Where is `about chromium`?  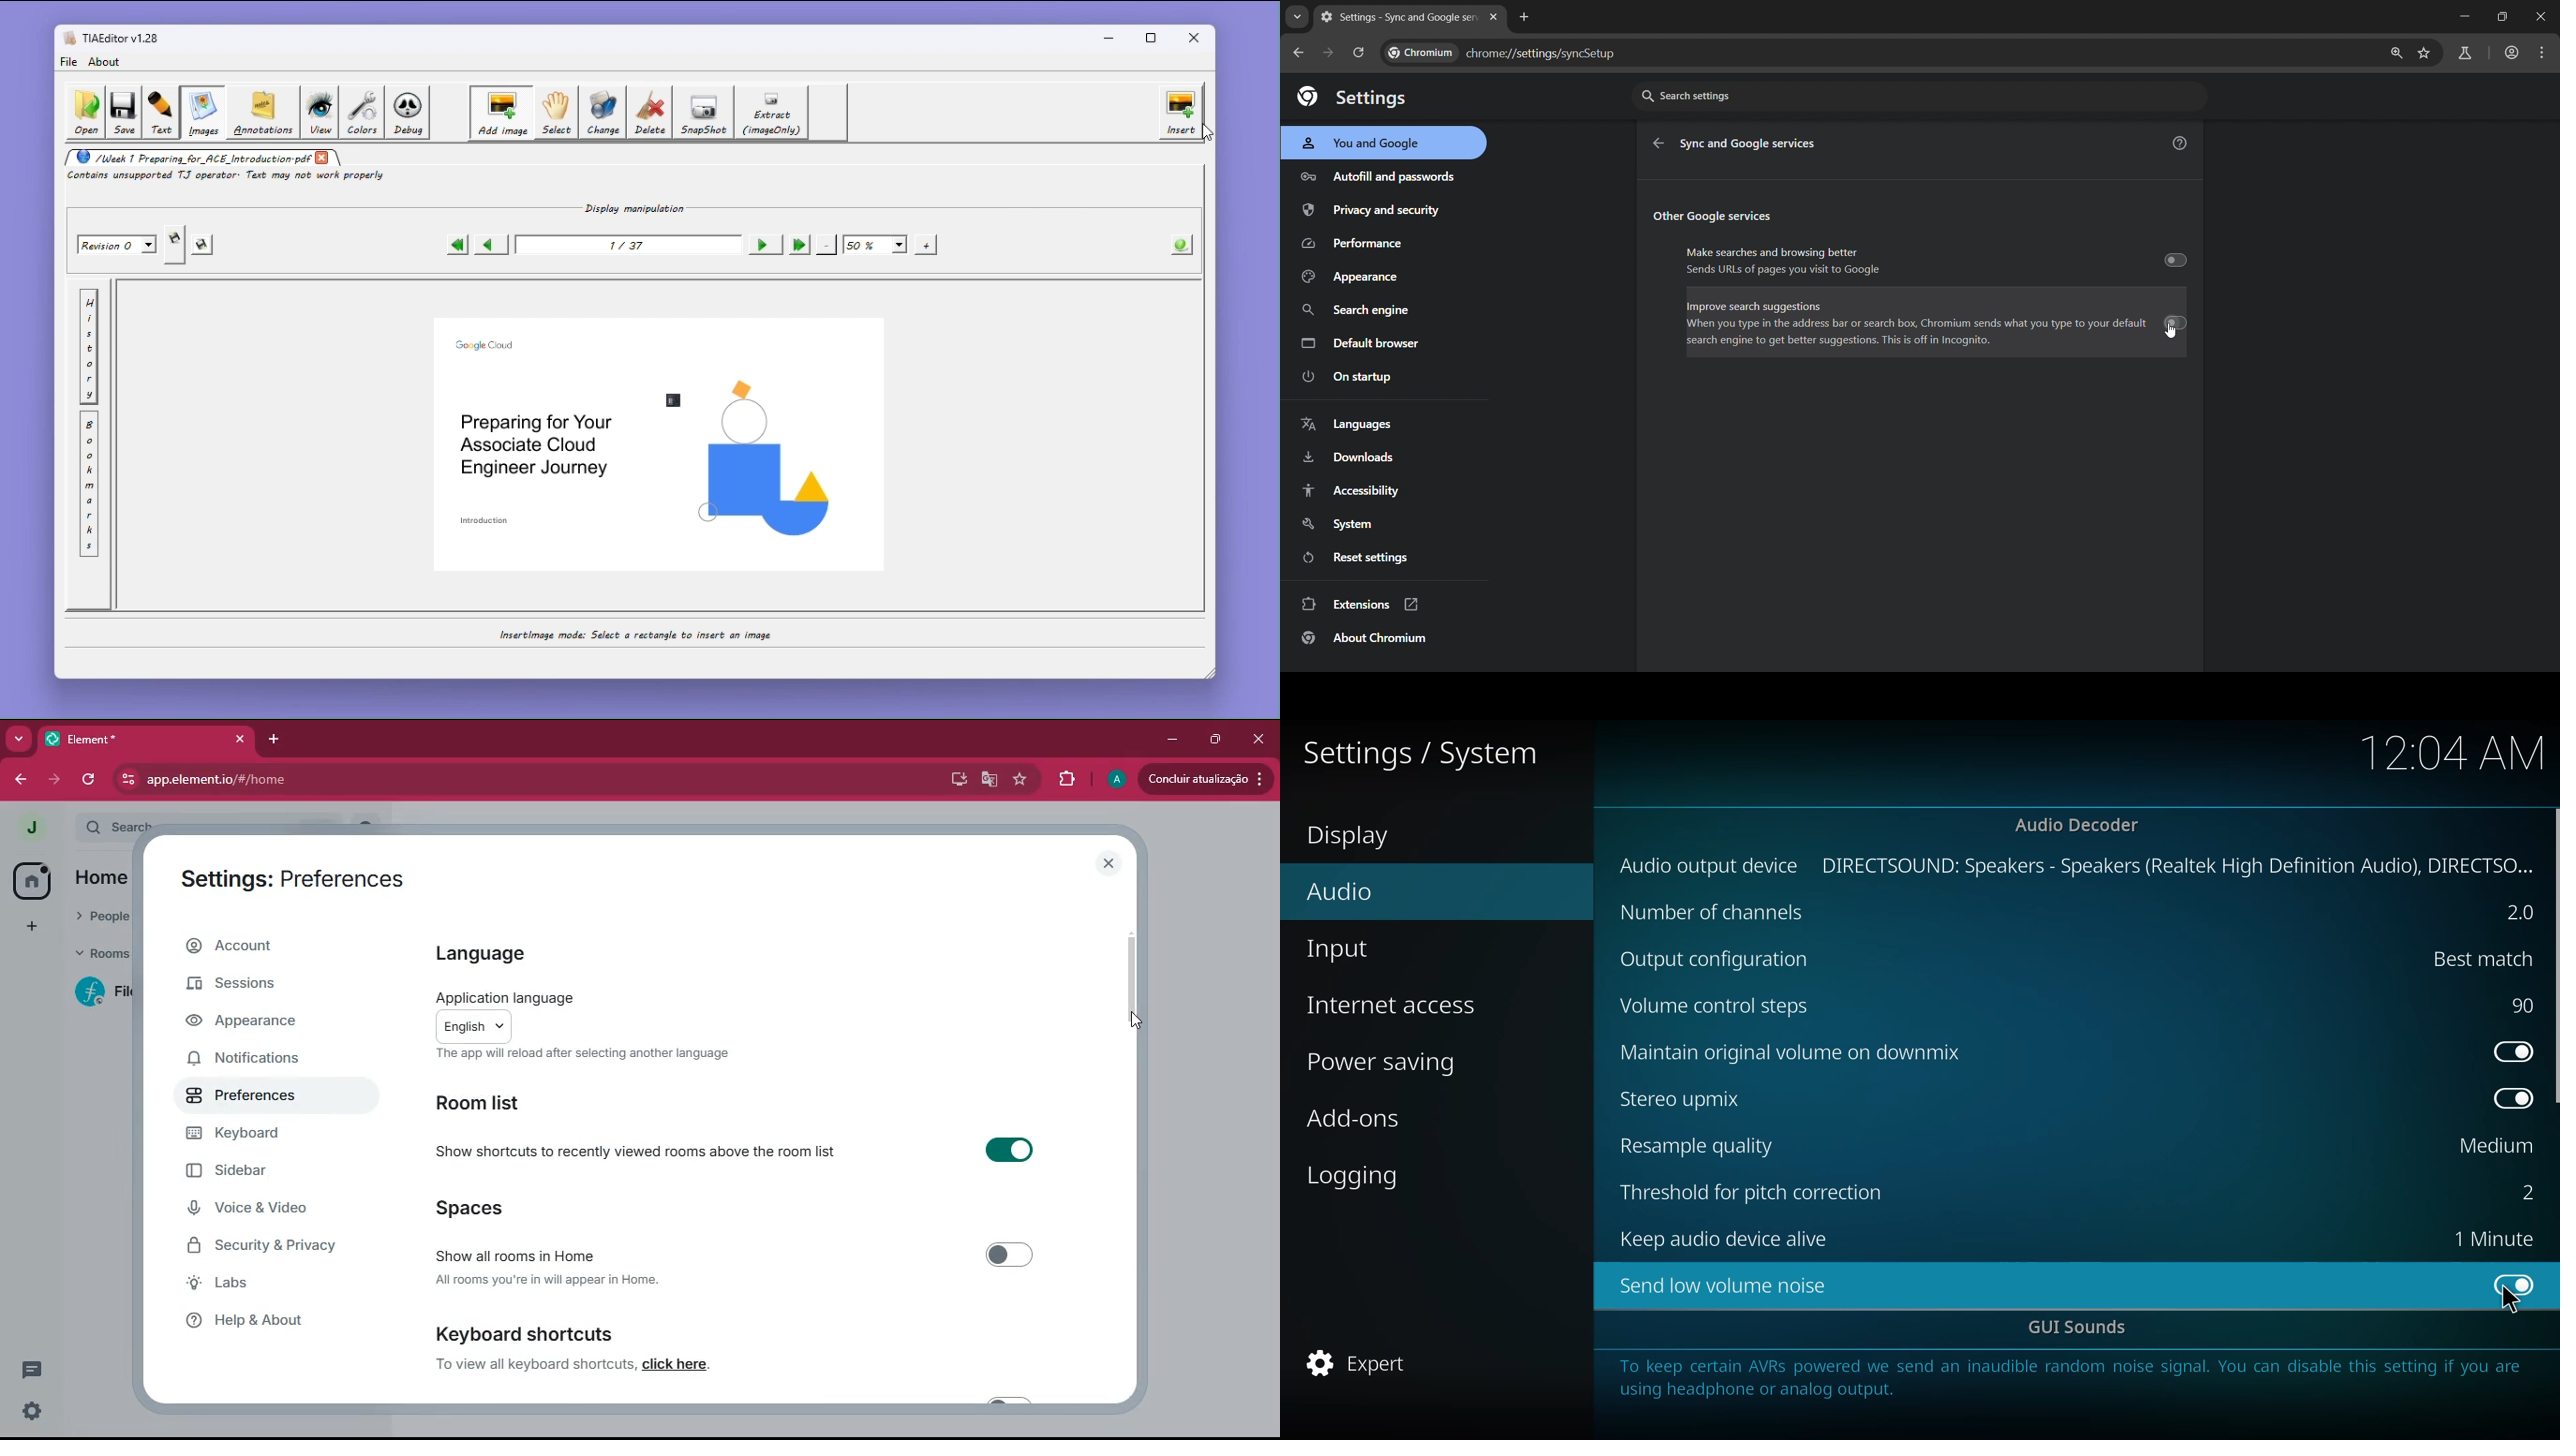 about chromium is located at coordinates (1367, 639).